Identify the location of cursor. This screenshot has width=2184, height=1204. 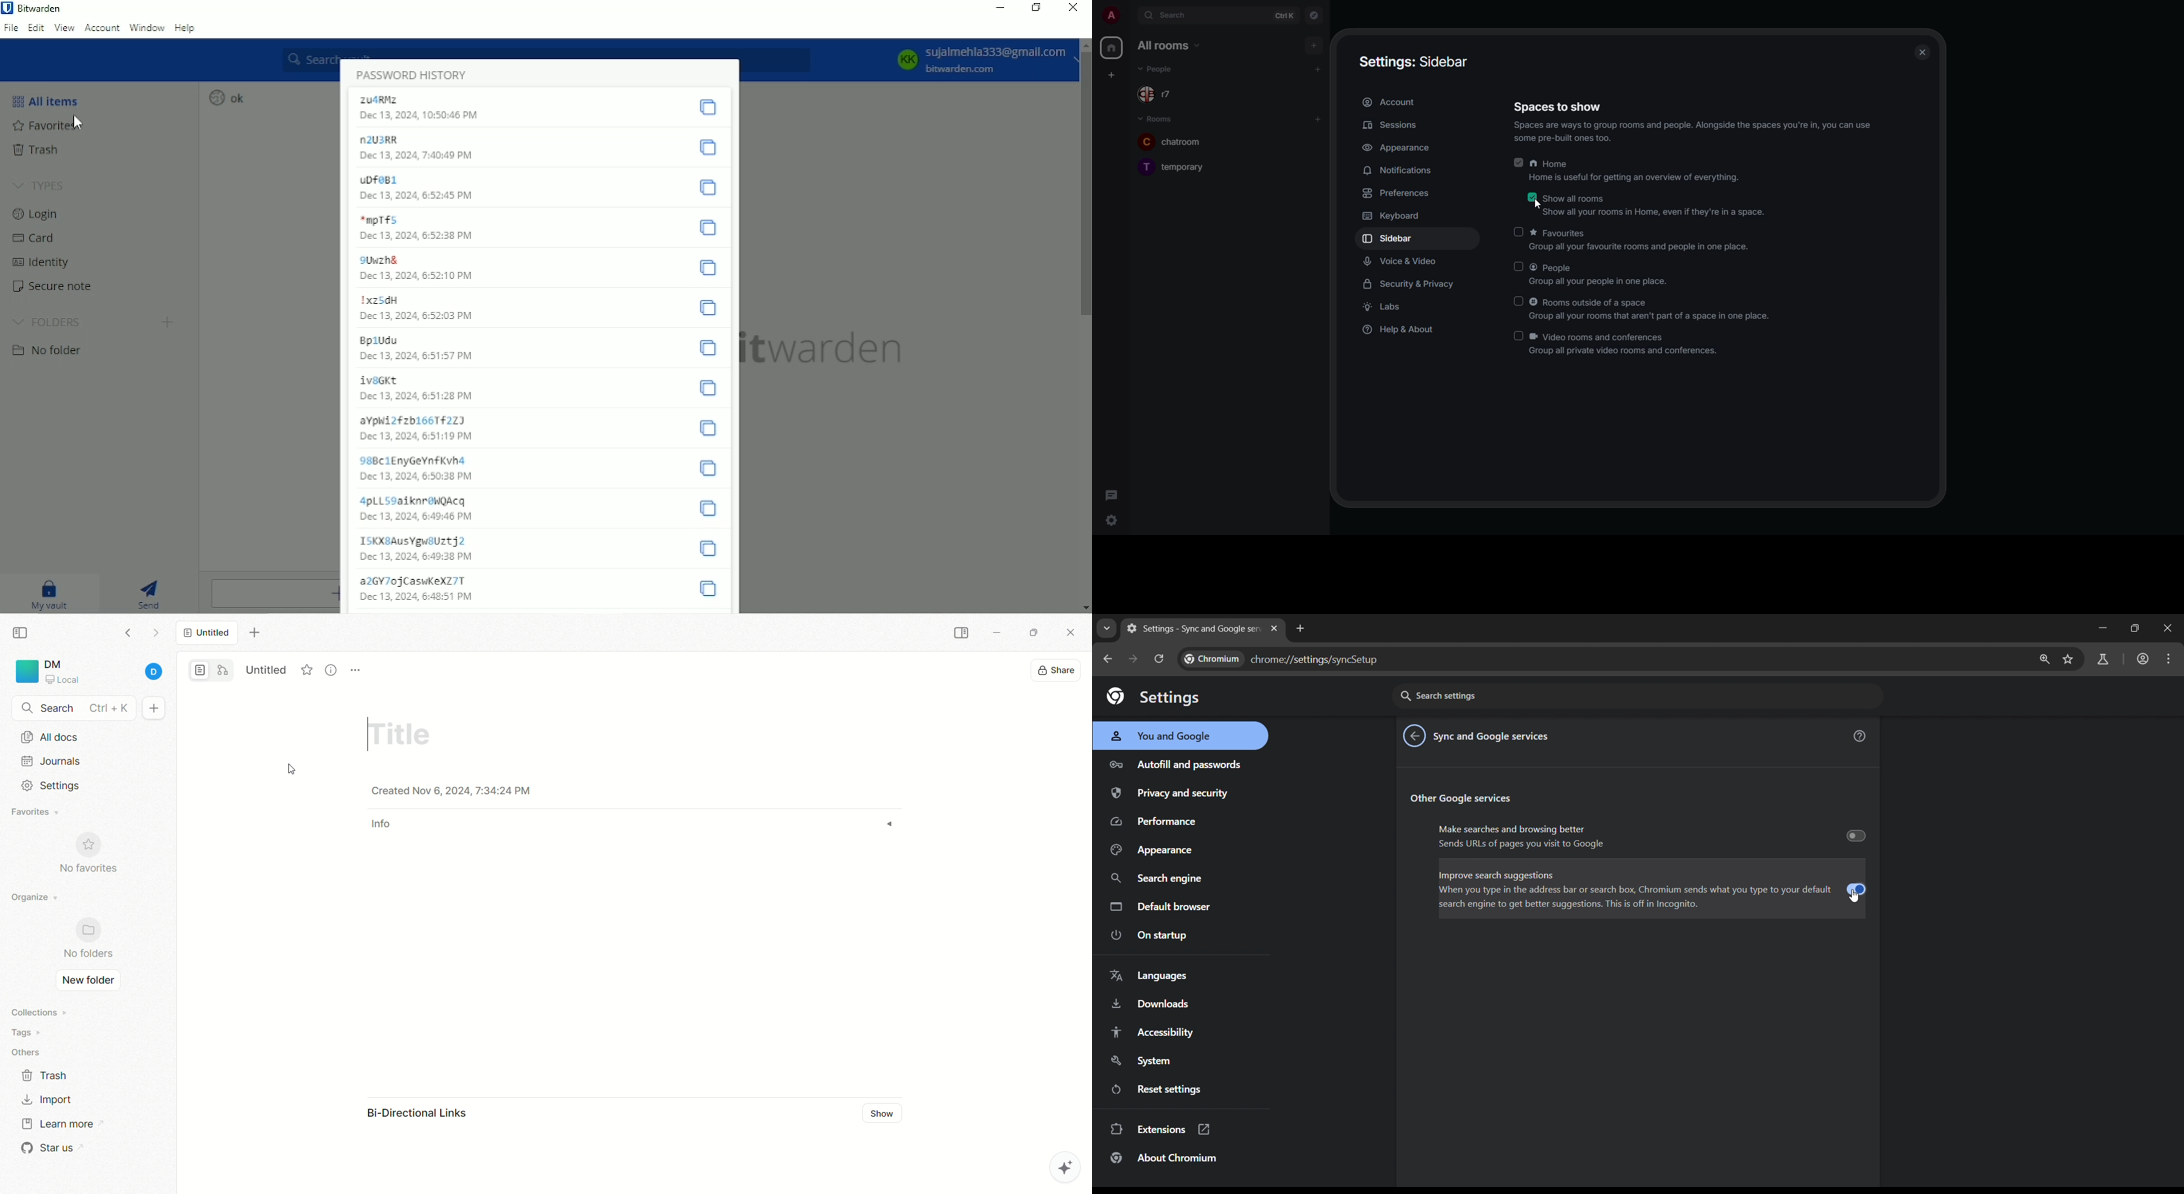
(1855, 898).